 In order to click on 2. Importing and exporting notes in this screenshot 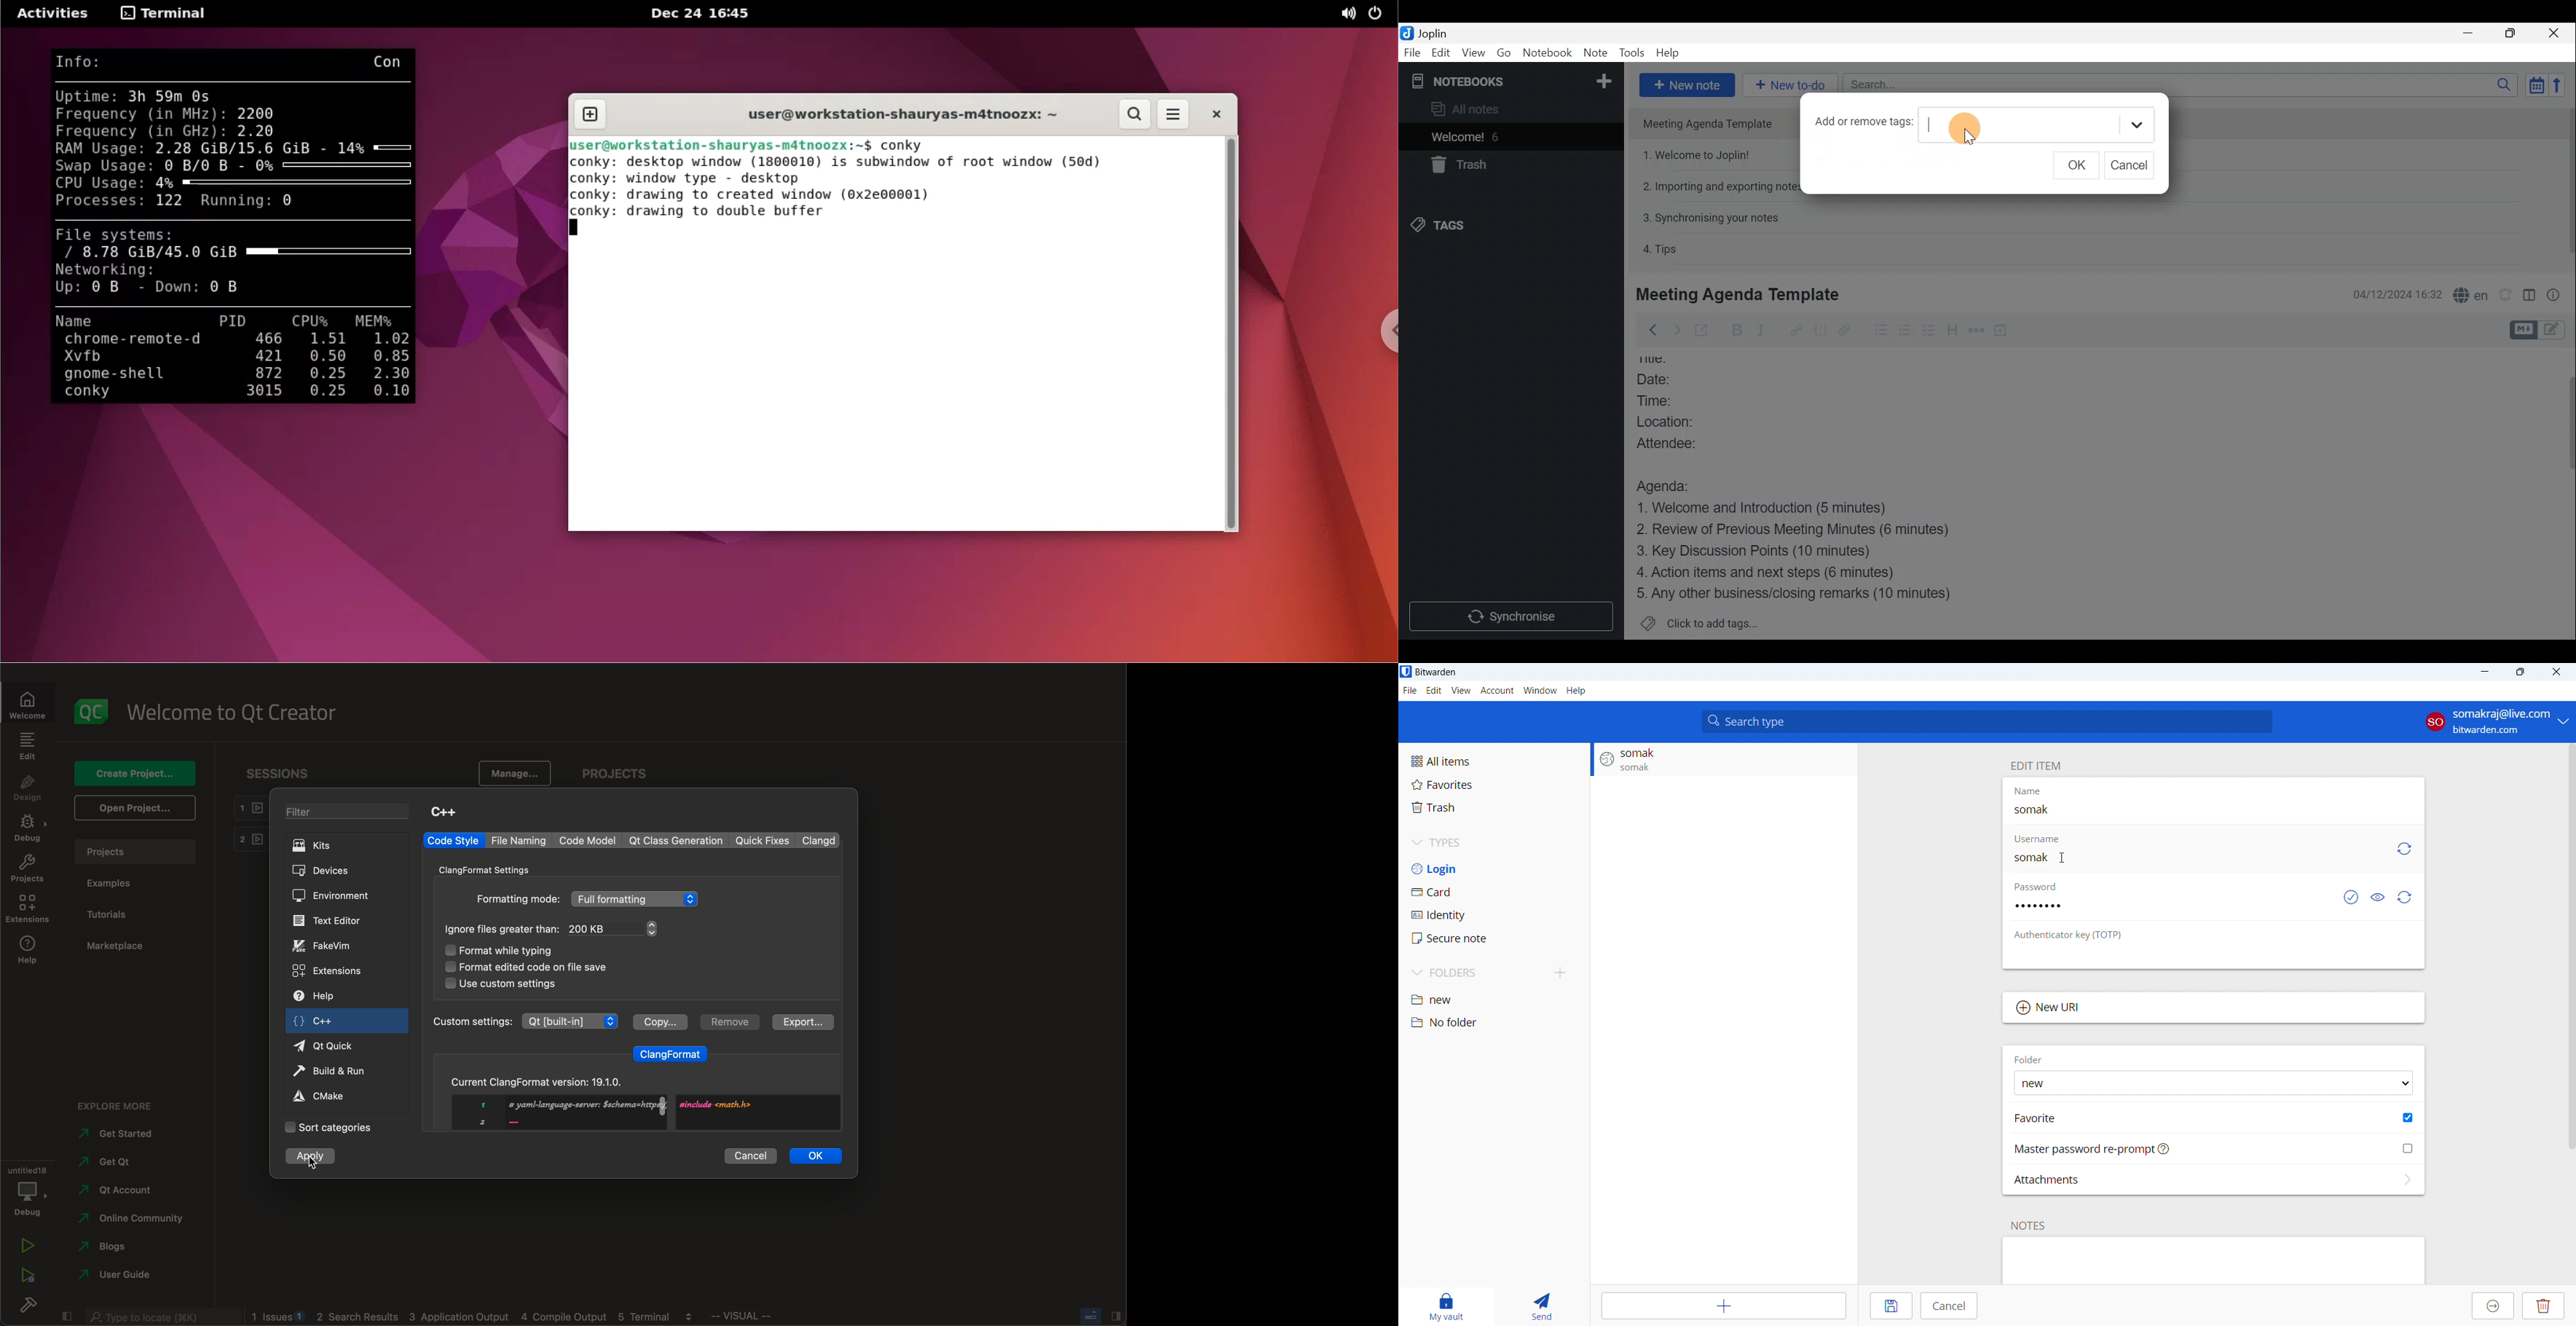, I will do `click(1721, 187)`.